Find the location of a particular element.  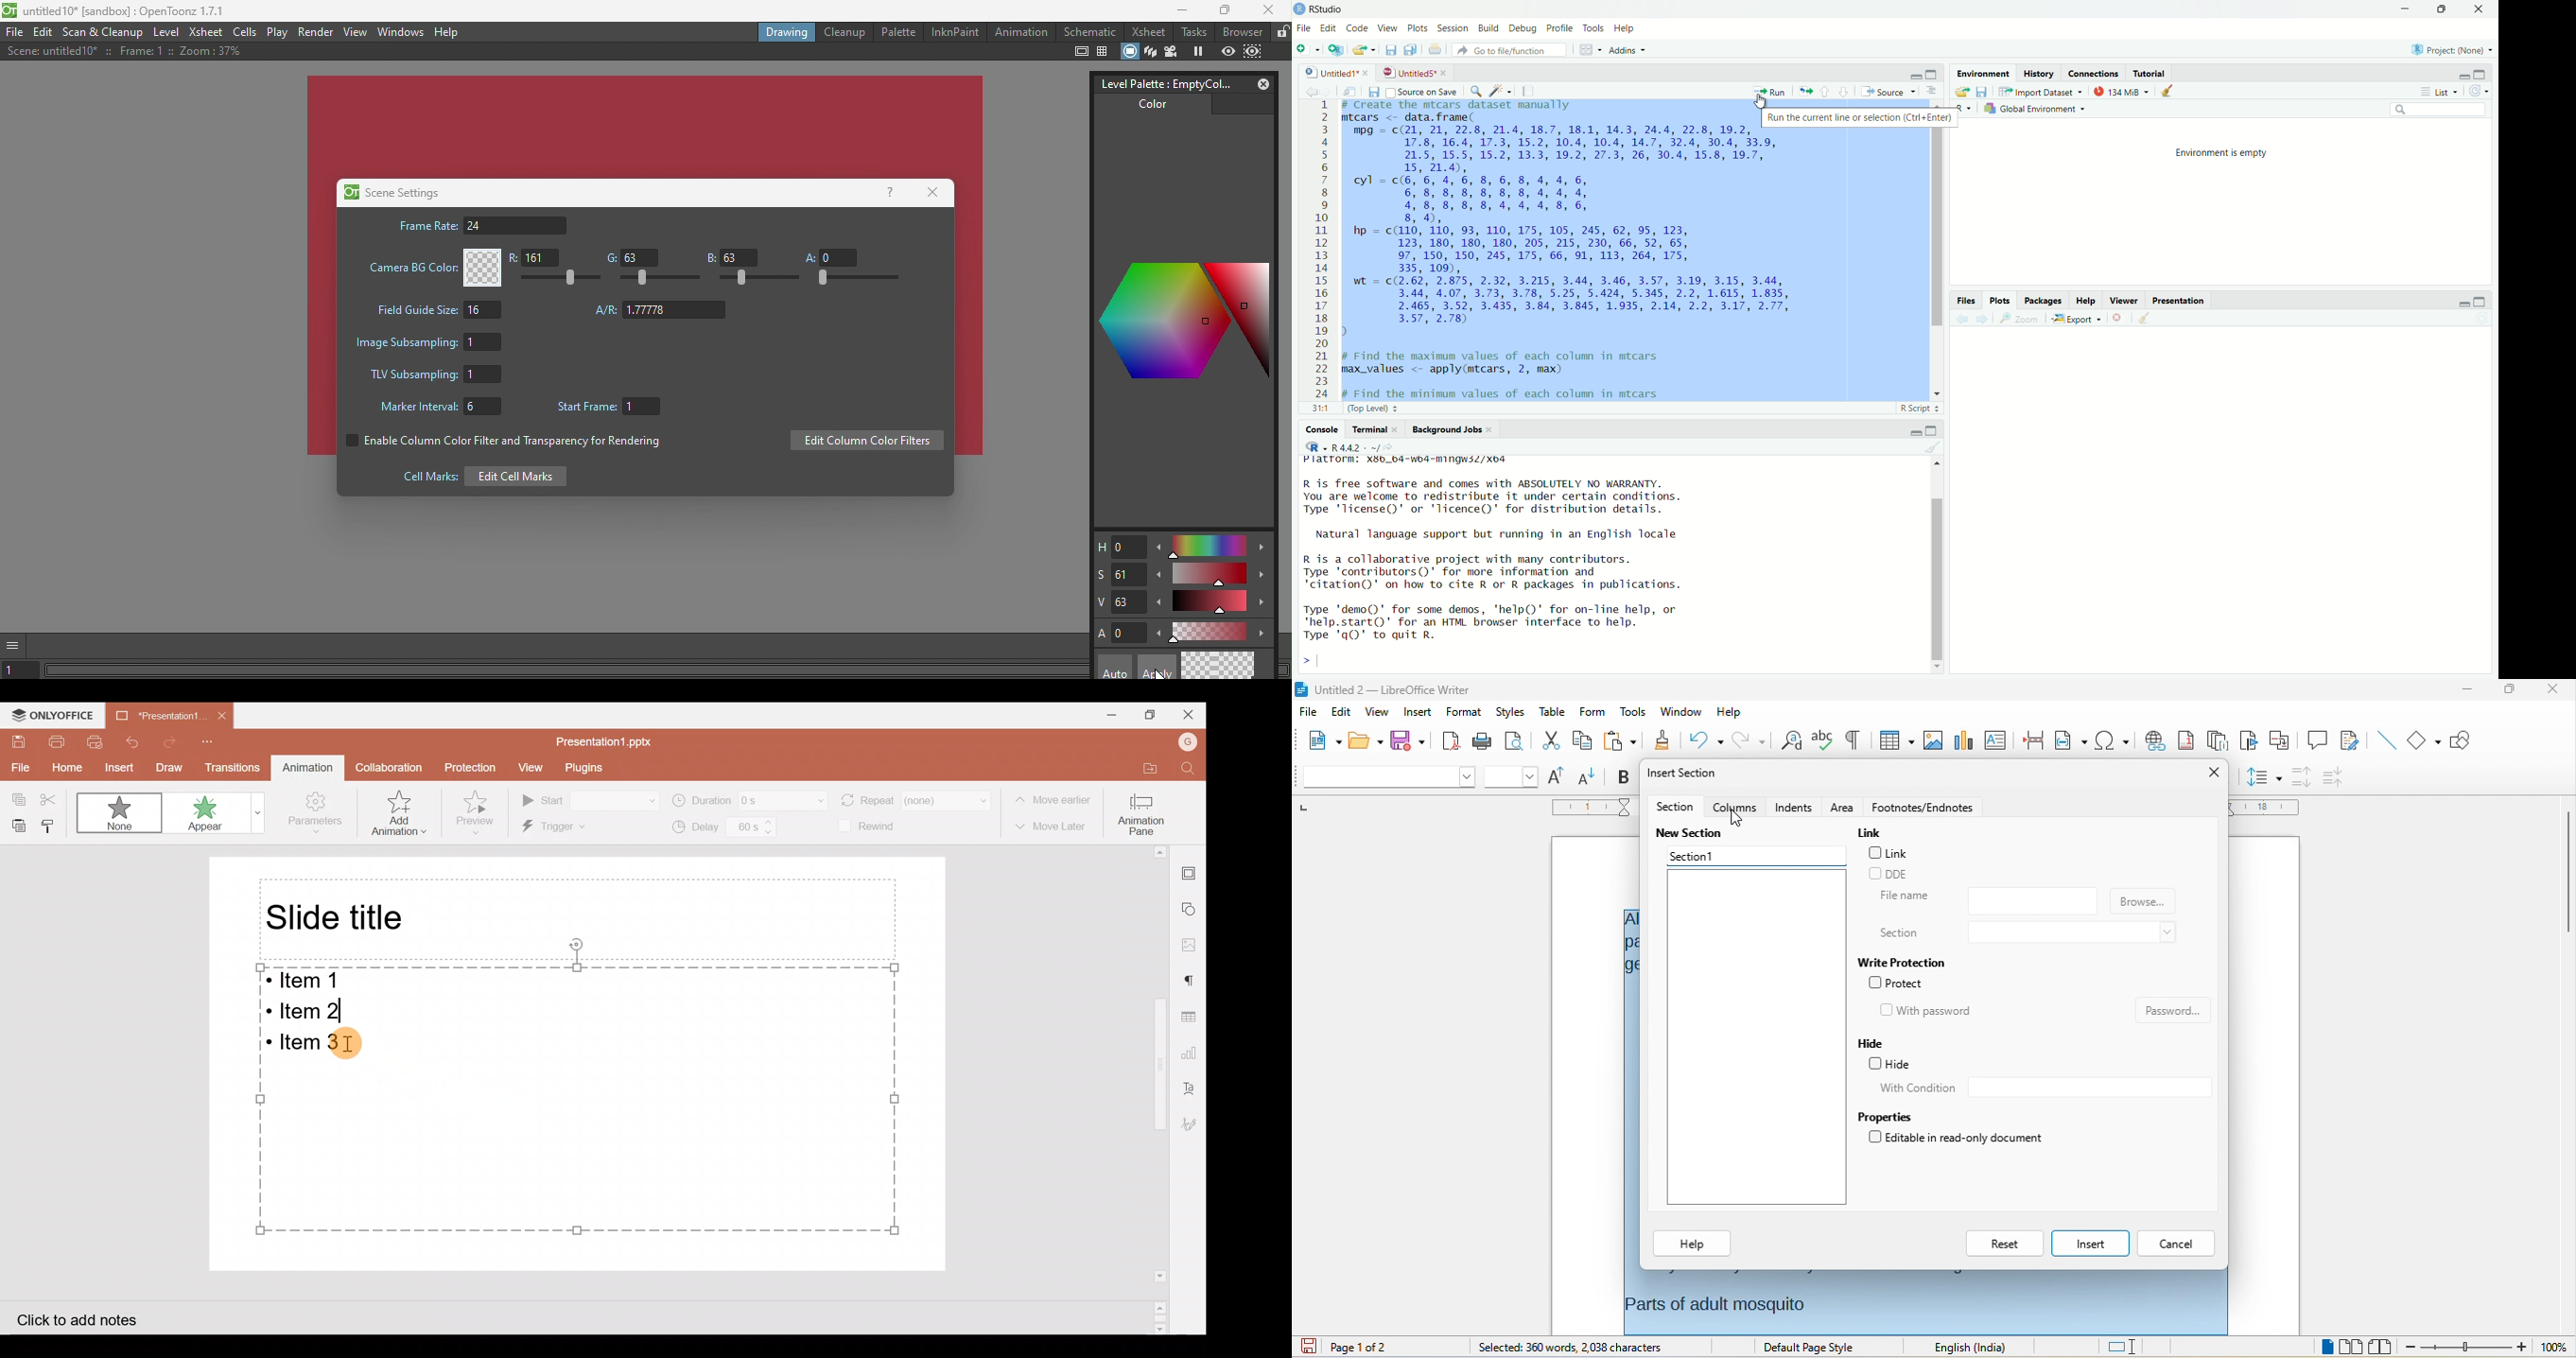

copy is located at coordinates (1409, 50).